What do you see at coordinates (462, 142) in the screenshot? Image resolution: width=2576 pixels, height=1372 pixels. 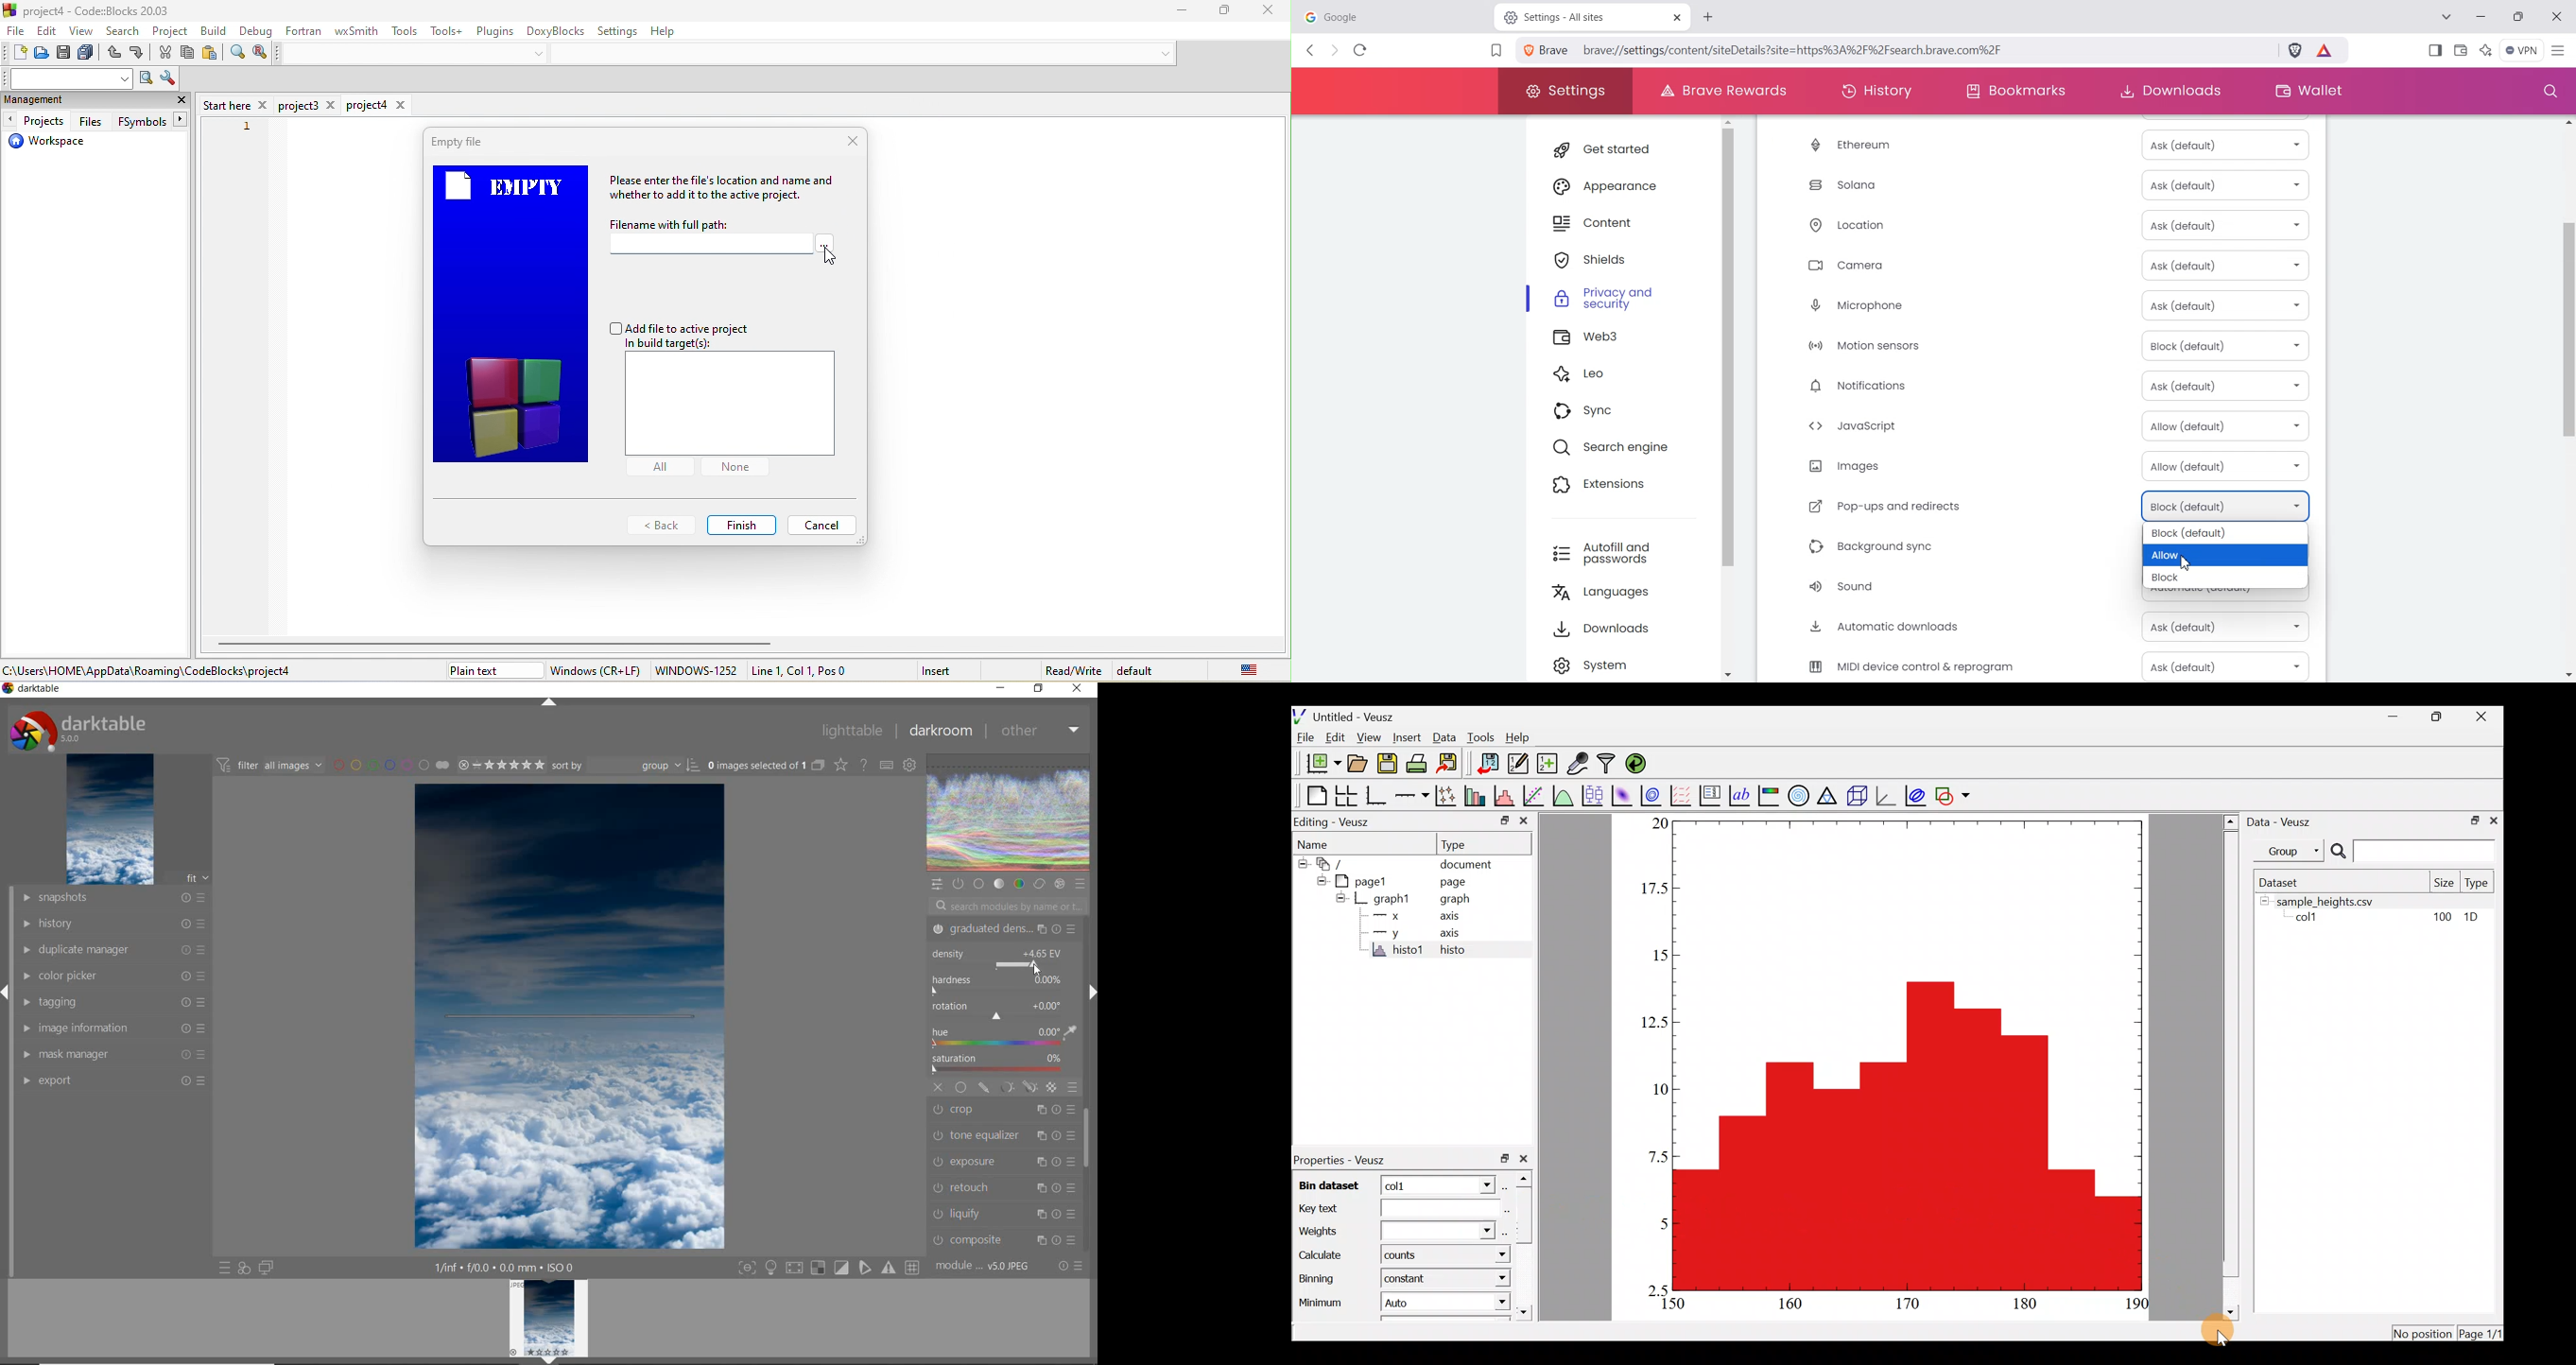 I see `Empty file` at bounding box center [462, 142].